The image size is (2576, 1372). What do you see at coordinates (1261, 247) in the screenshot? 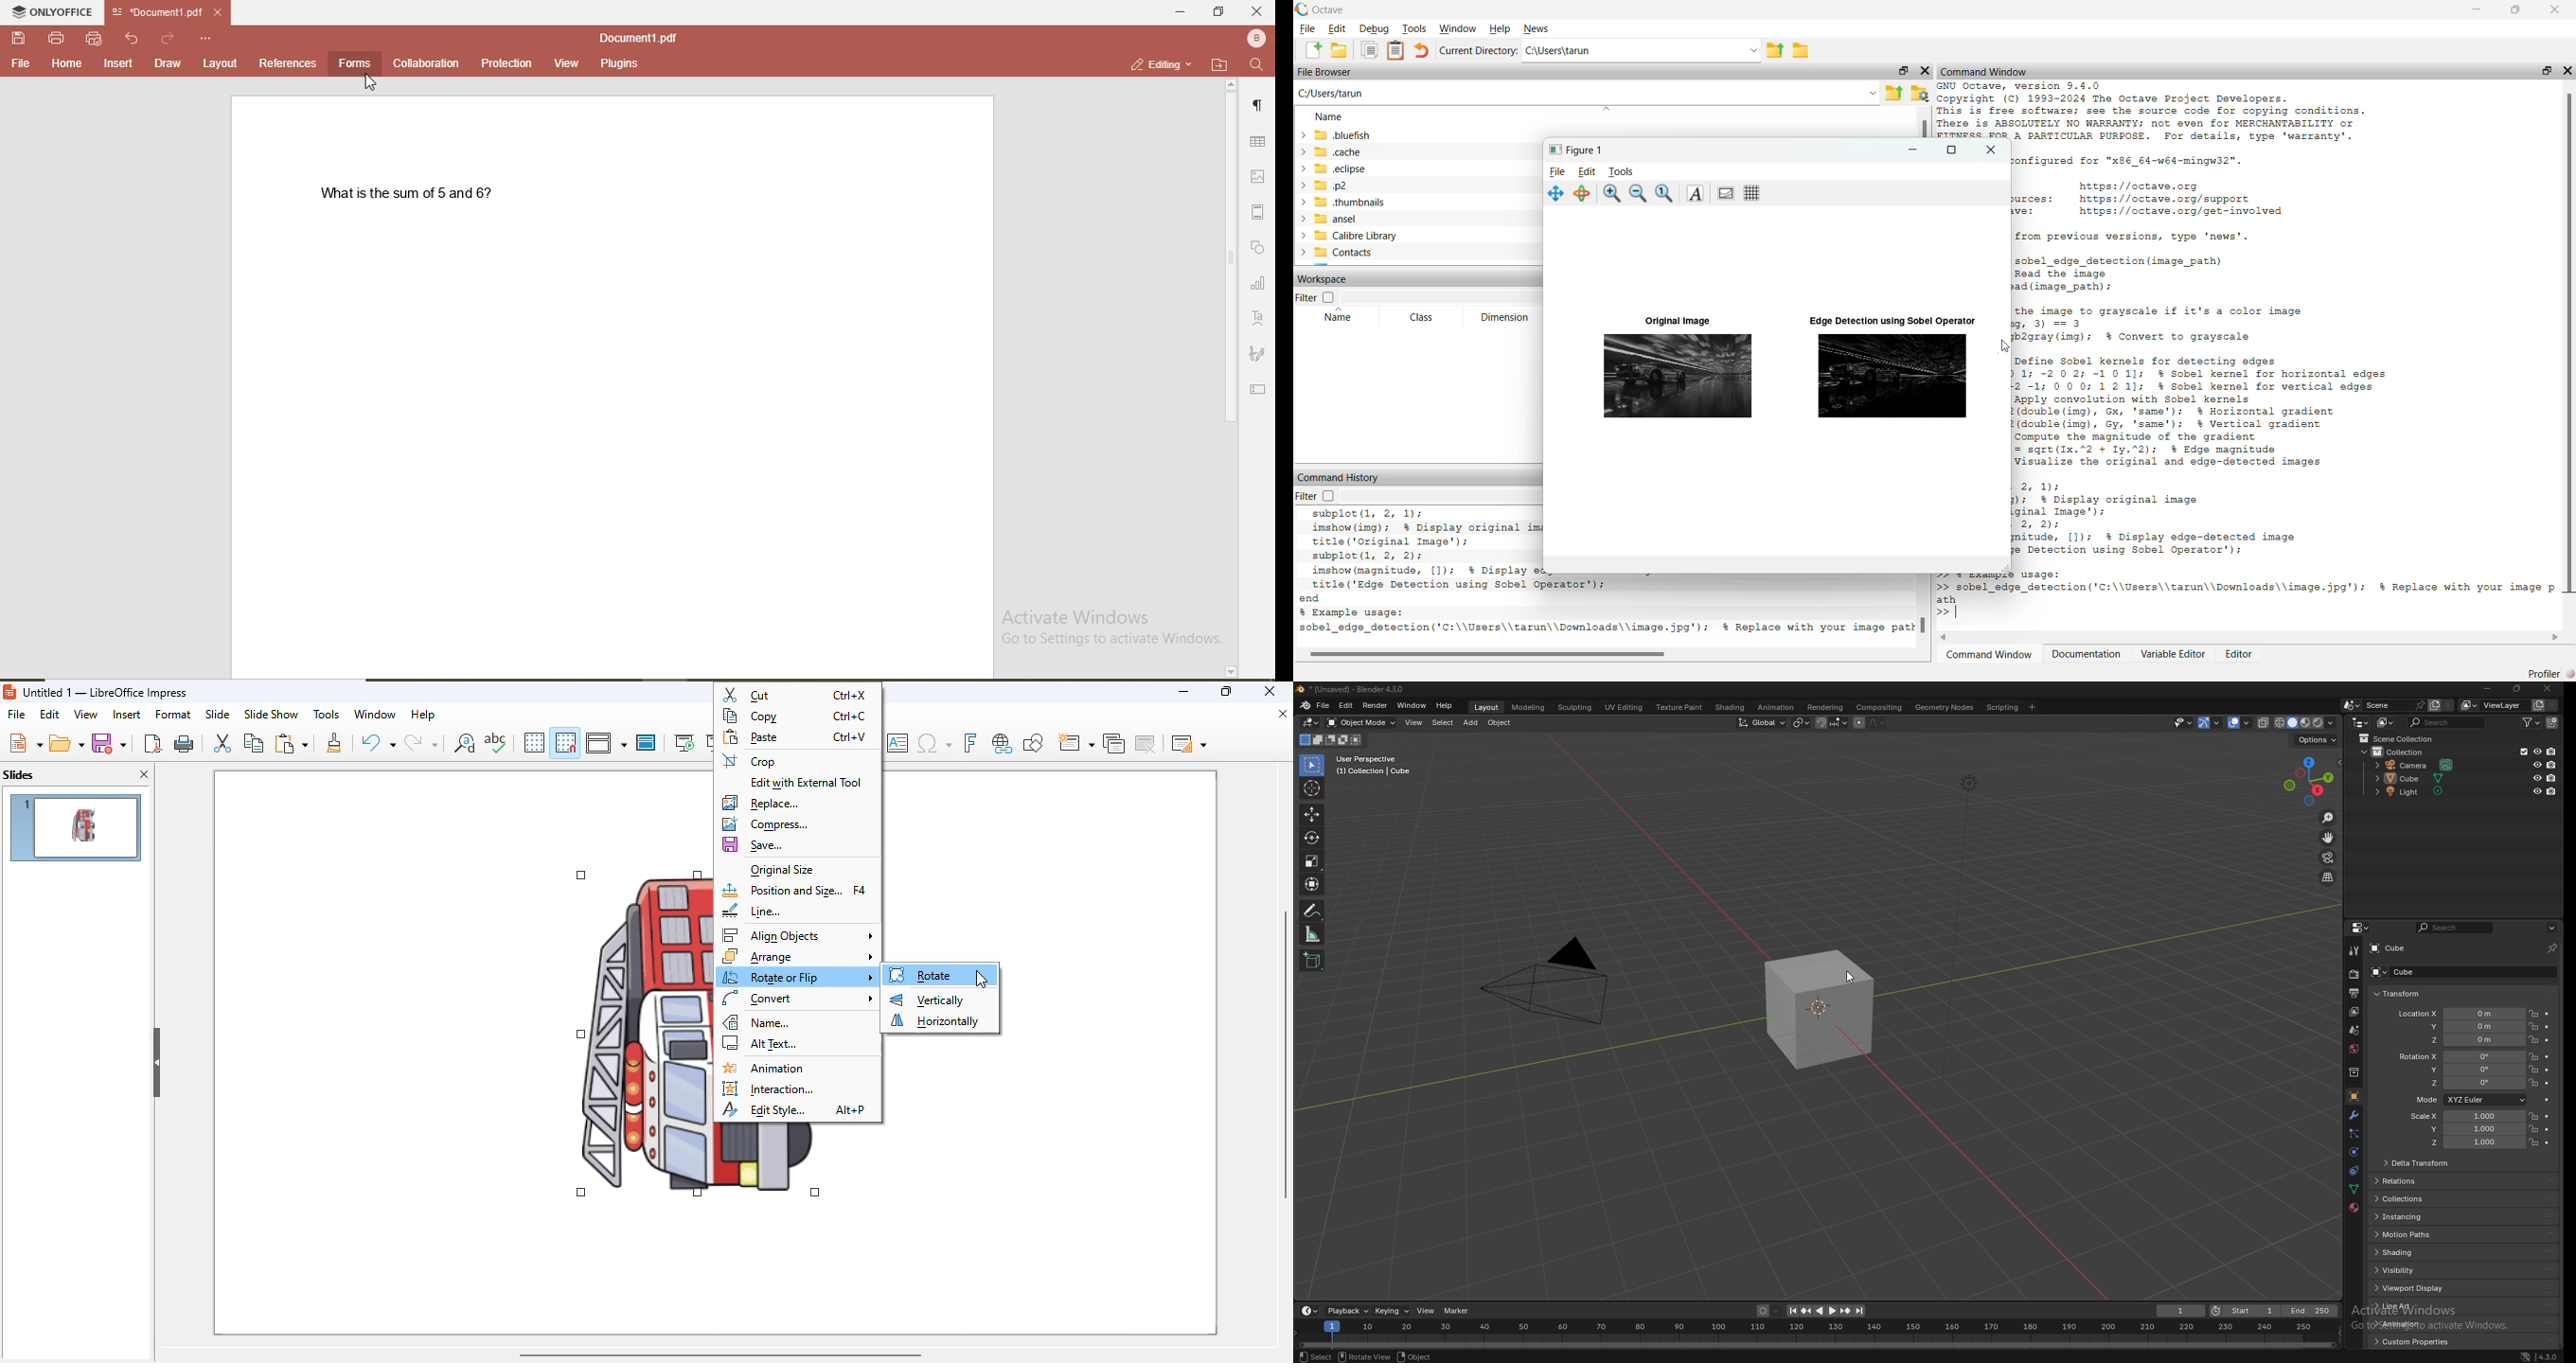
I see `shapes` at bounding box center [1261, 247].